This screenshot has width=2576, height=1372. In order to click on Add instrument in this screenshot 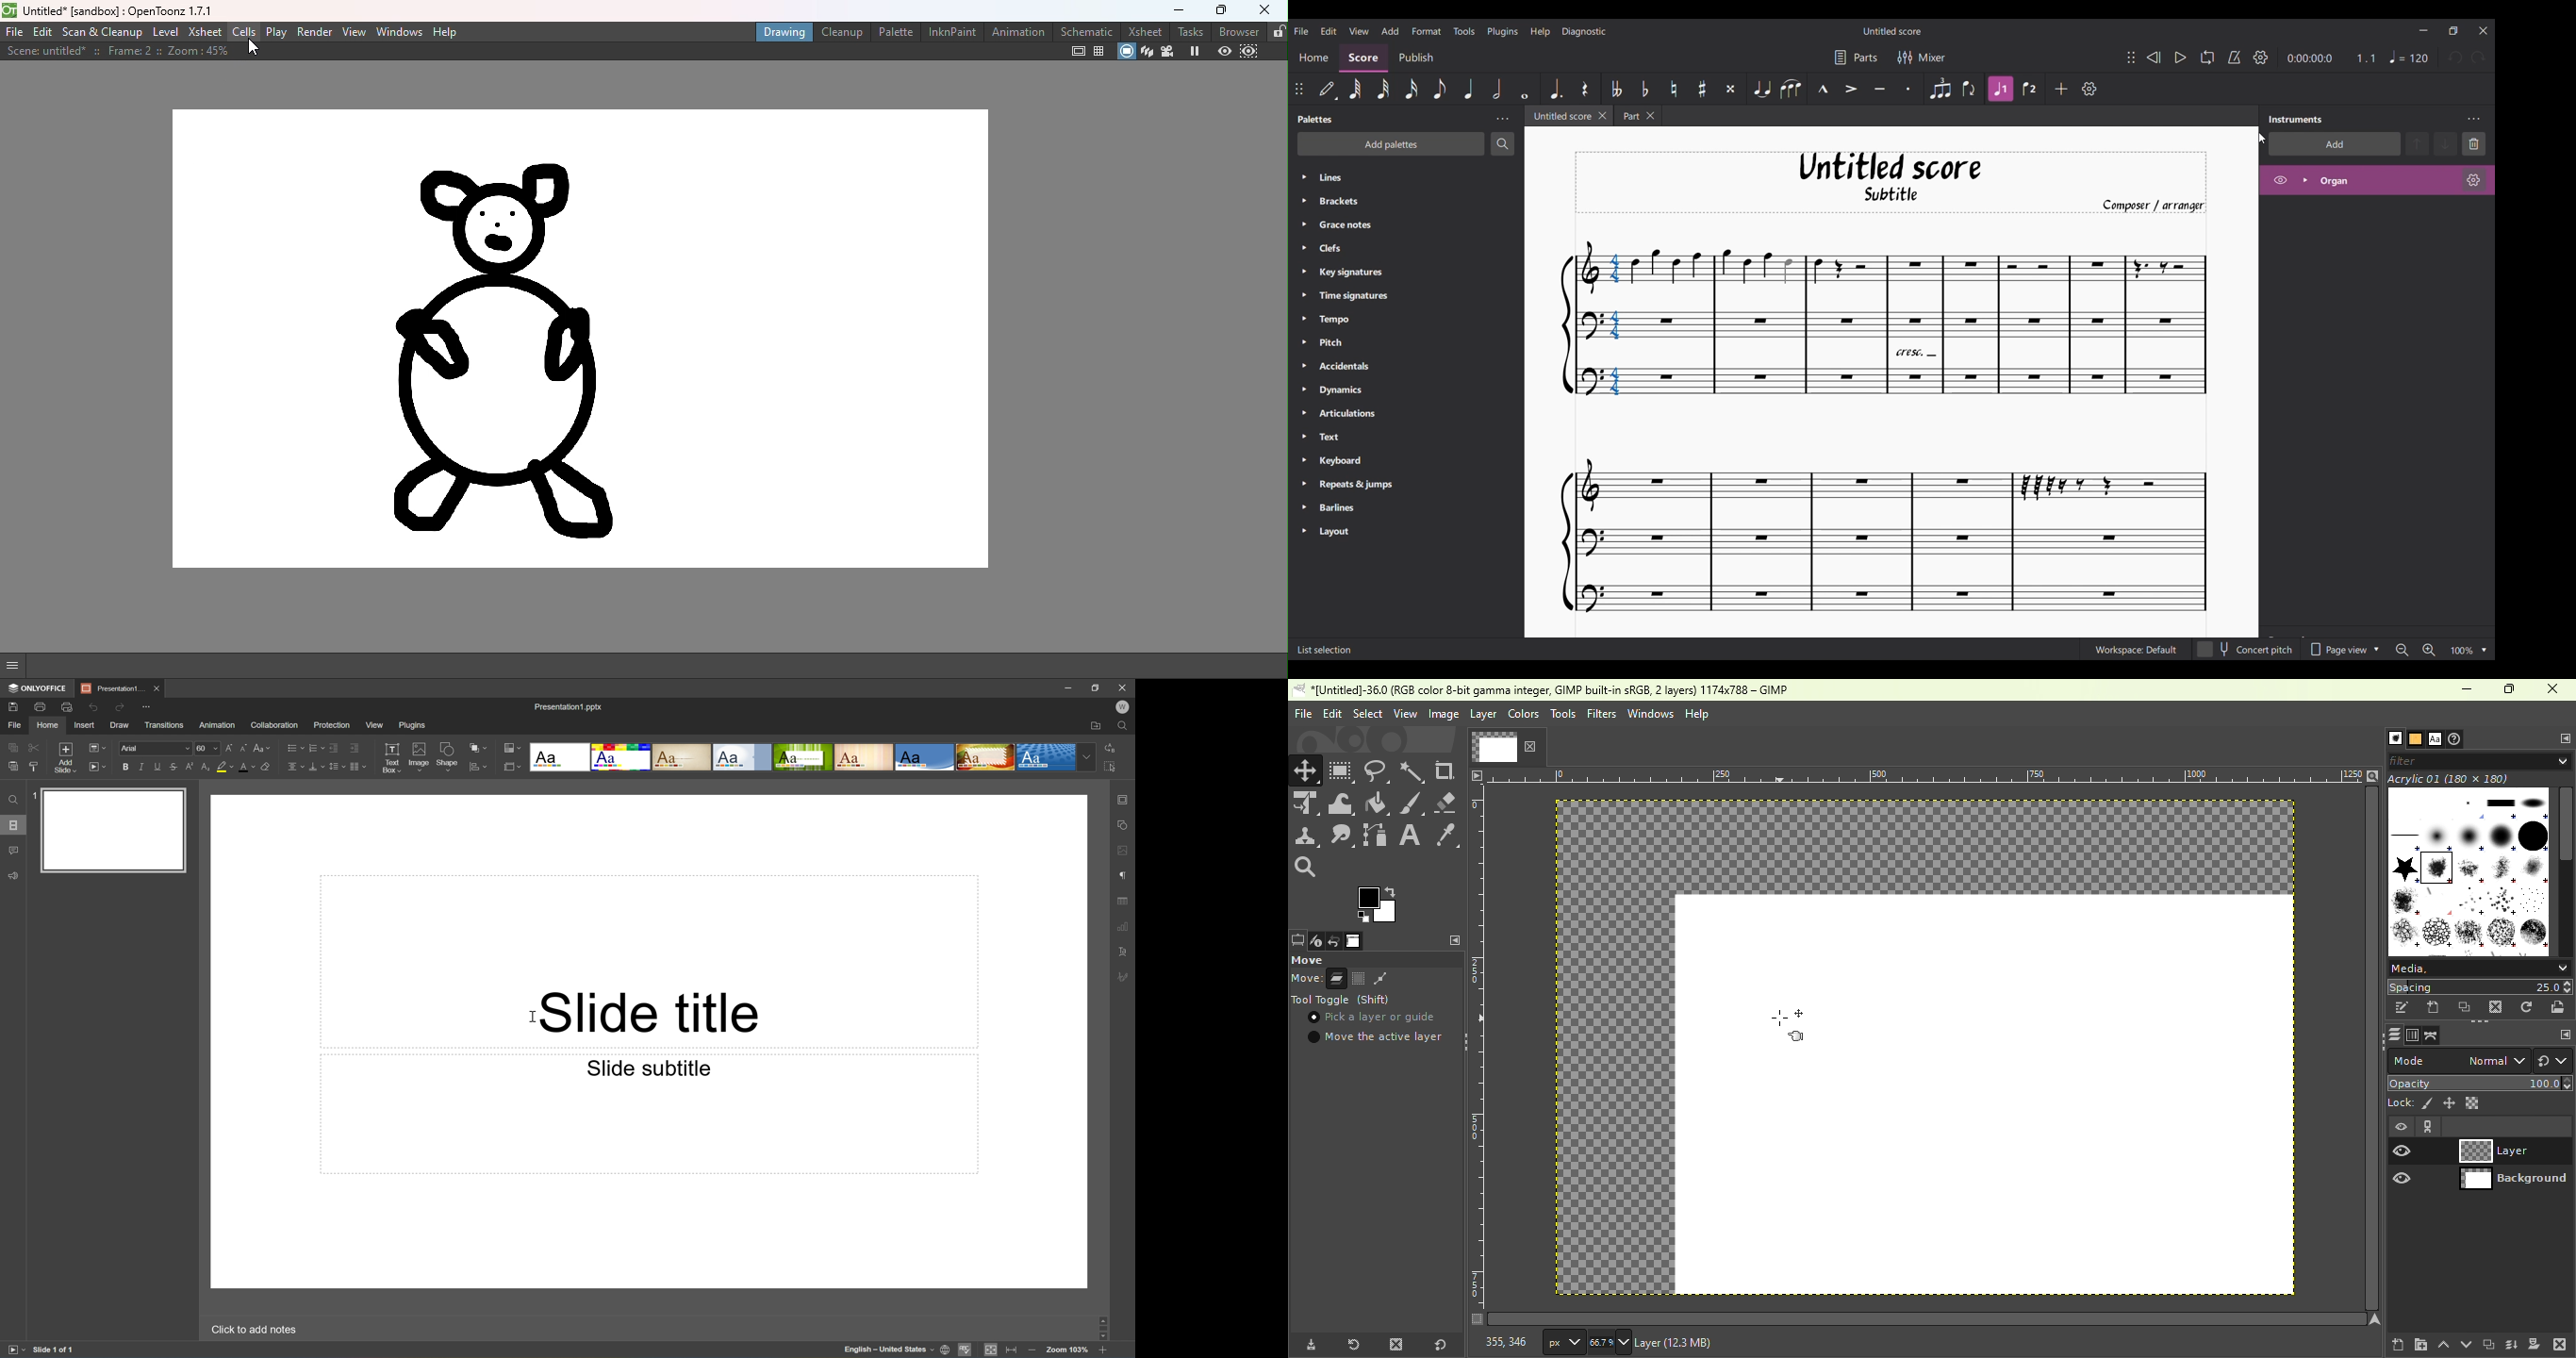, I will do `click(2335, 144)`.